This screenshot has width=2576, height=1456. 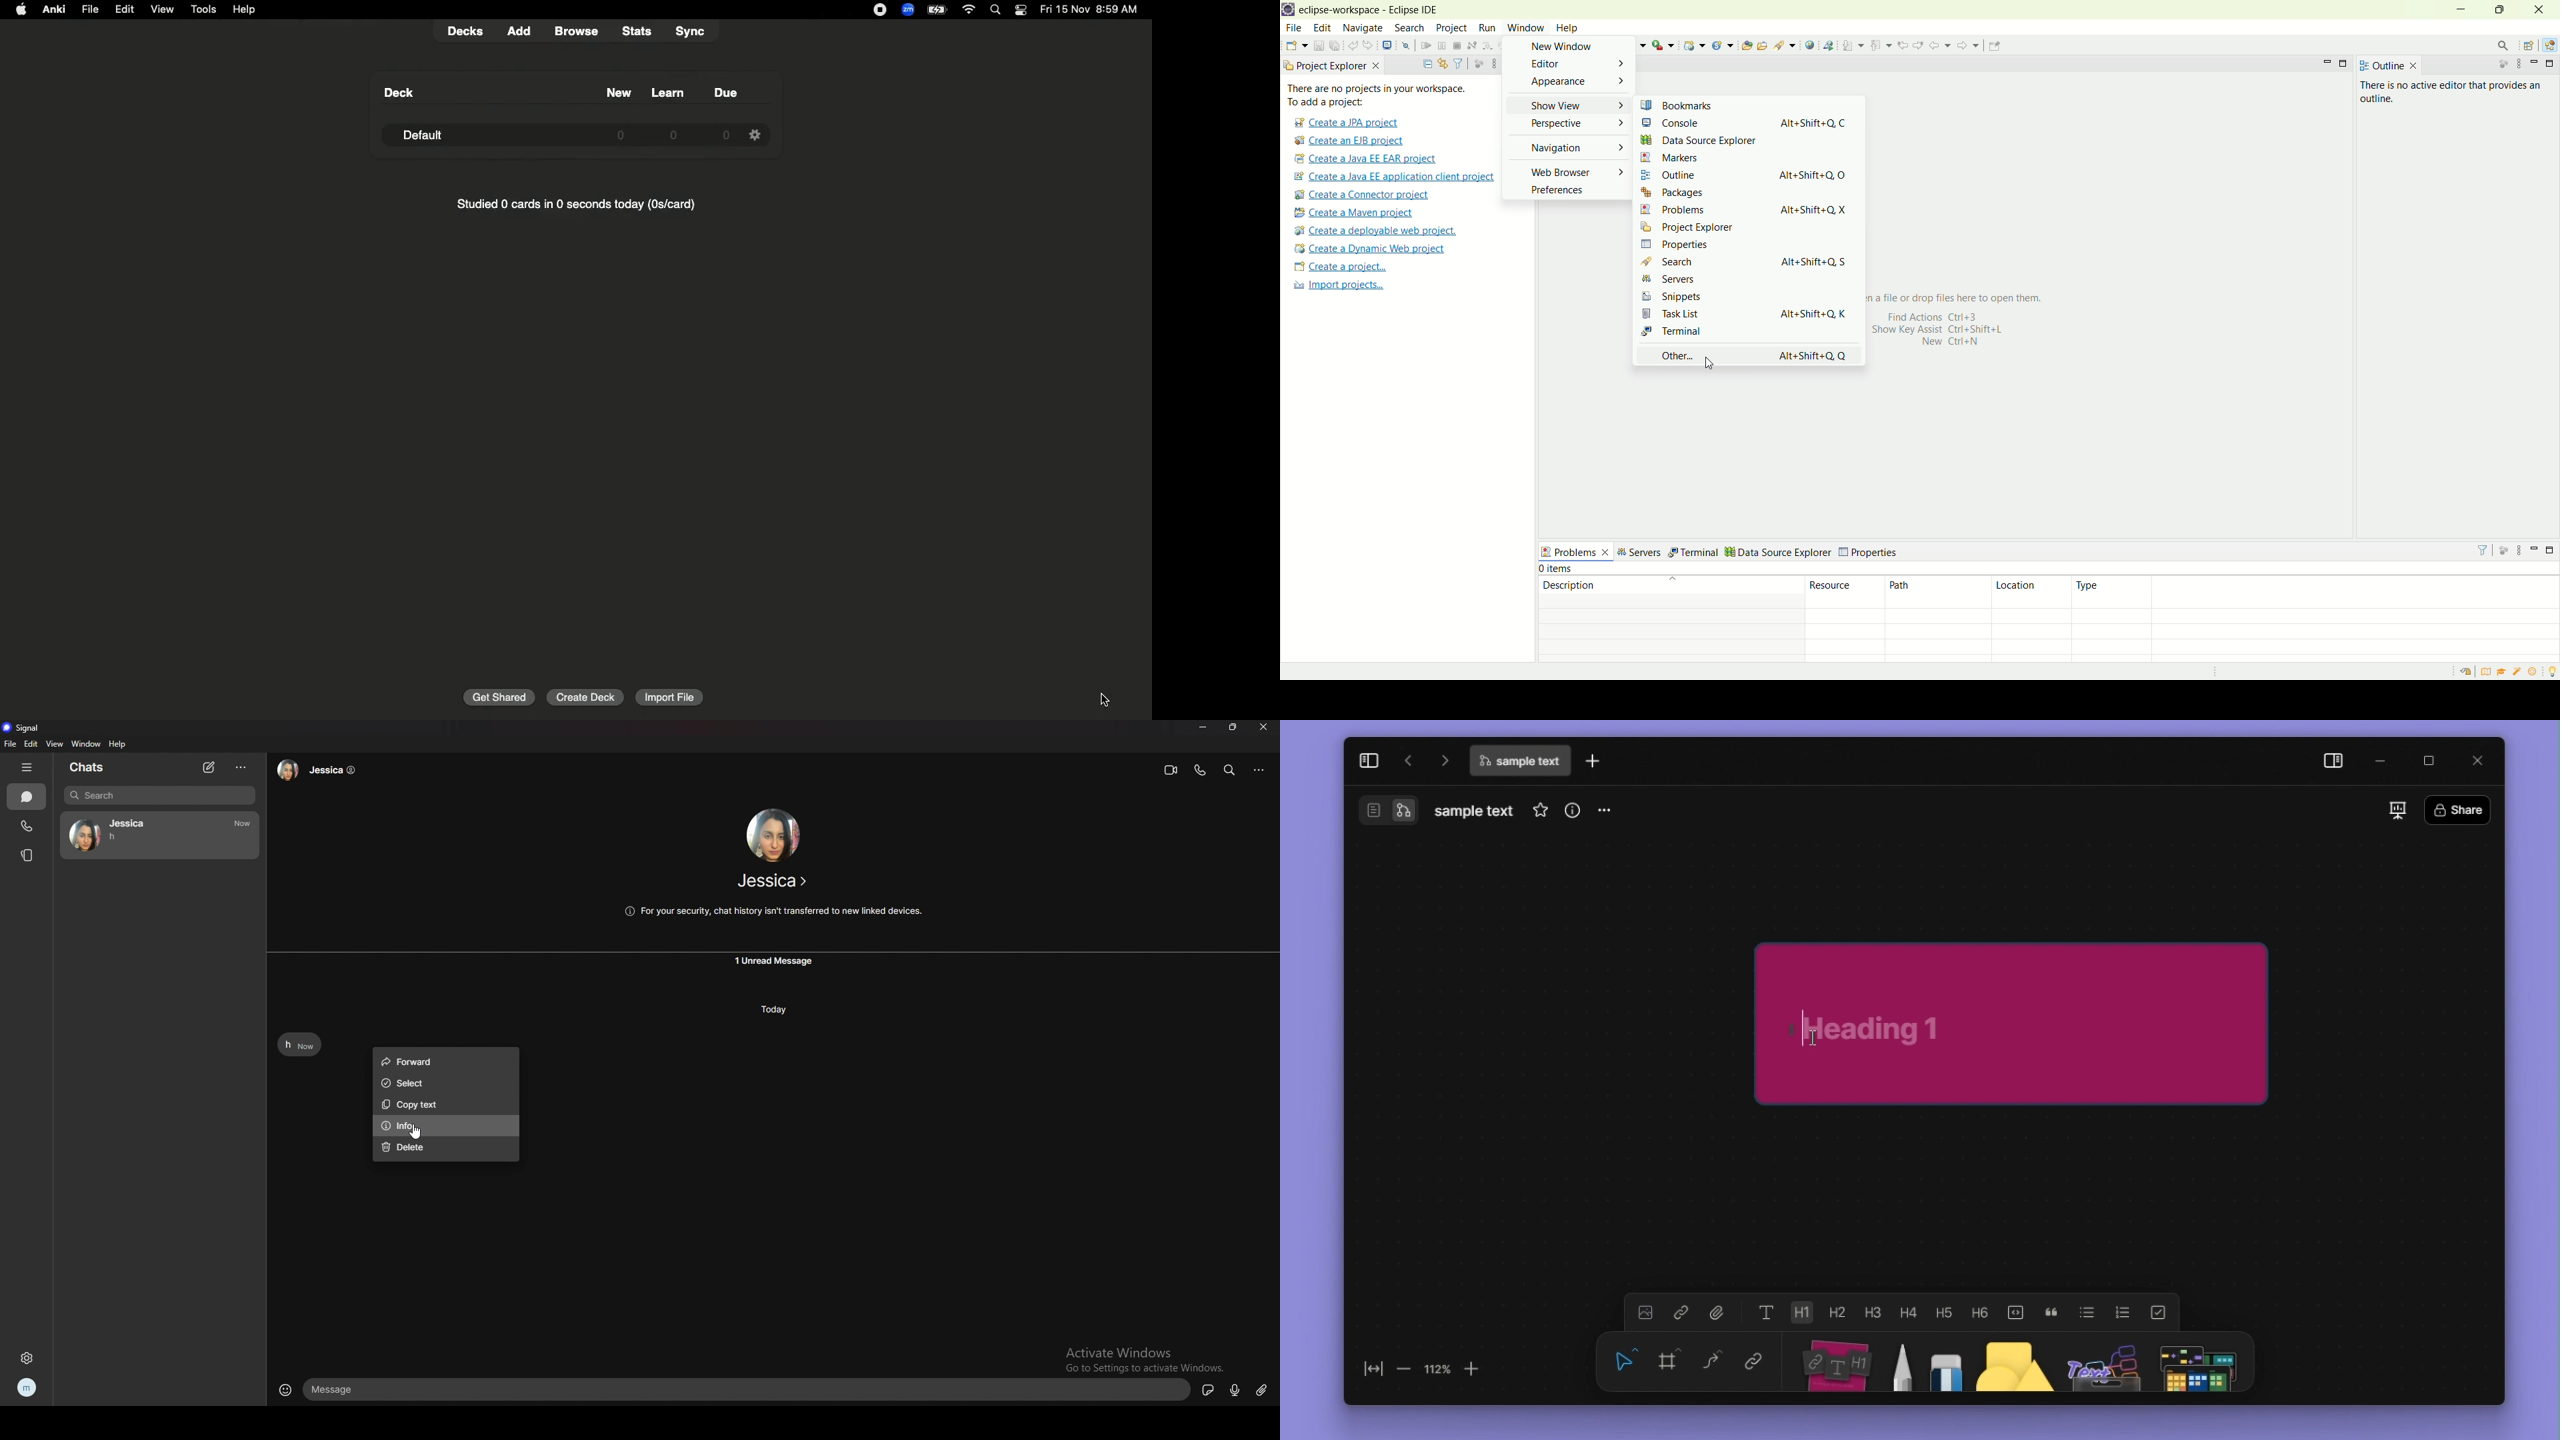 I want to click on resize, so click(x=1232, y=727).